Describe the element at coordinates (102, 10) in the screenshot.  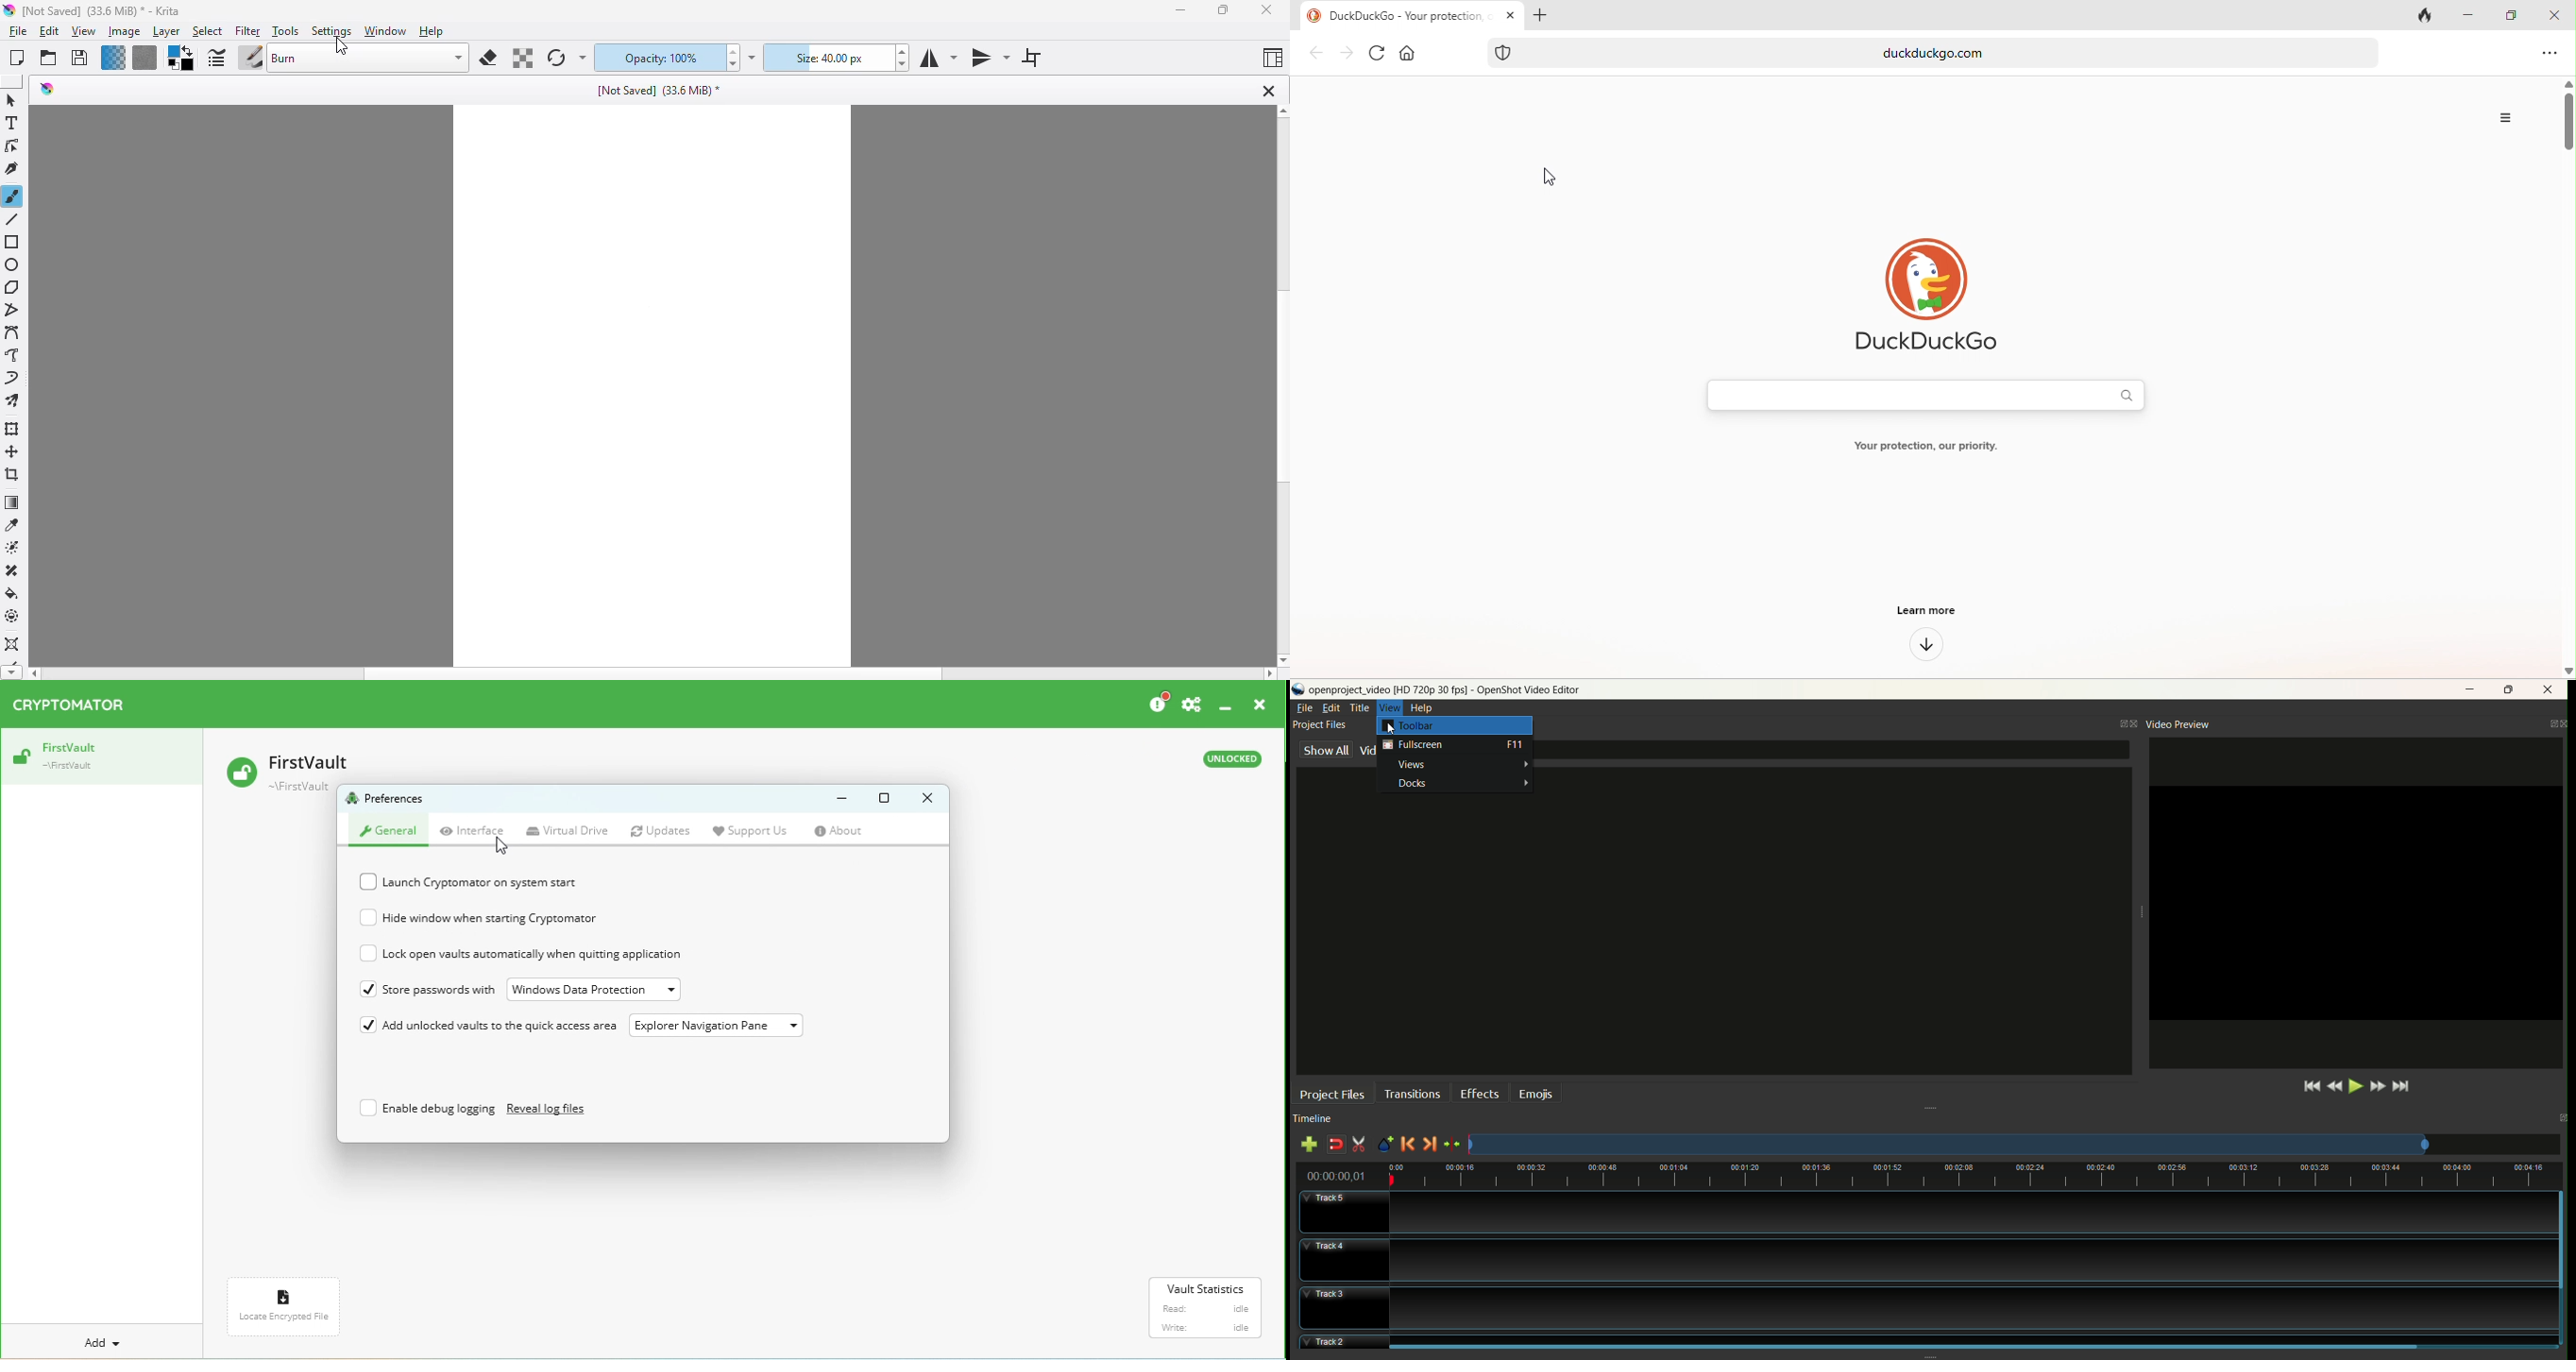
I see `title` at that location.